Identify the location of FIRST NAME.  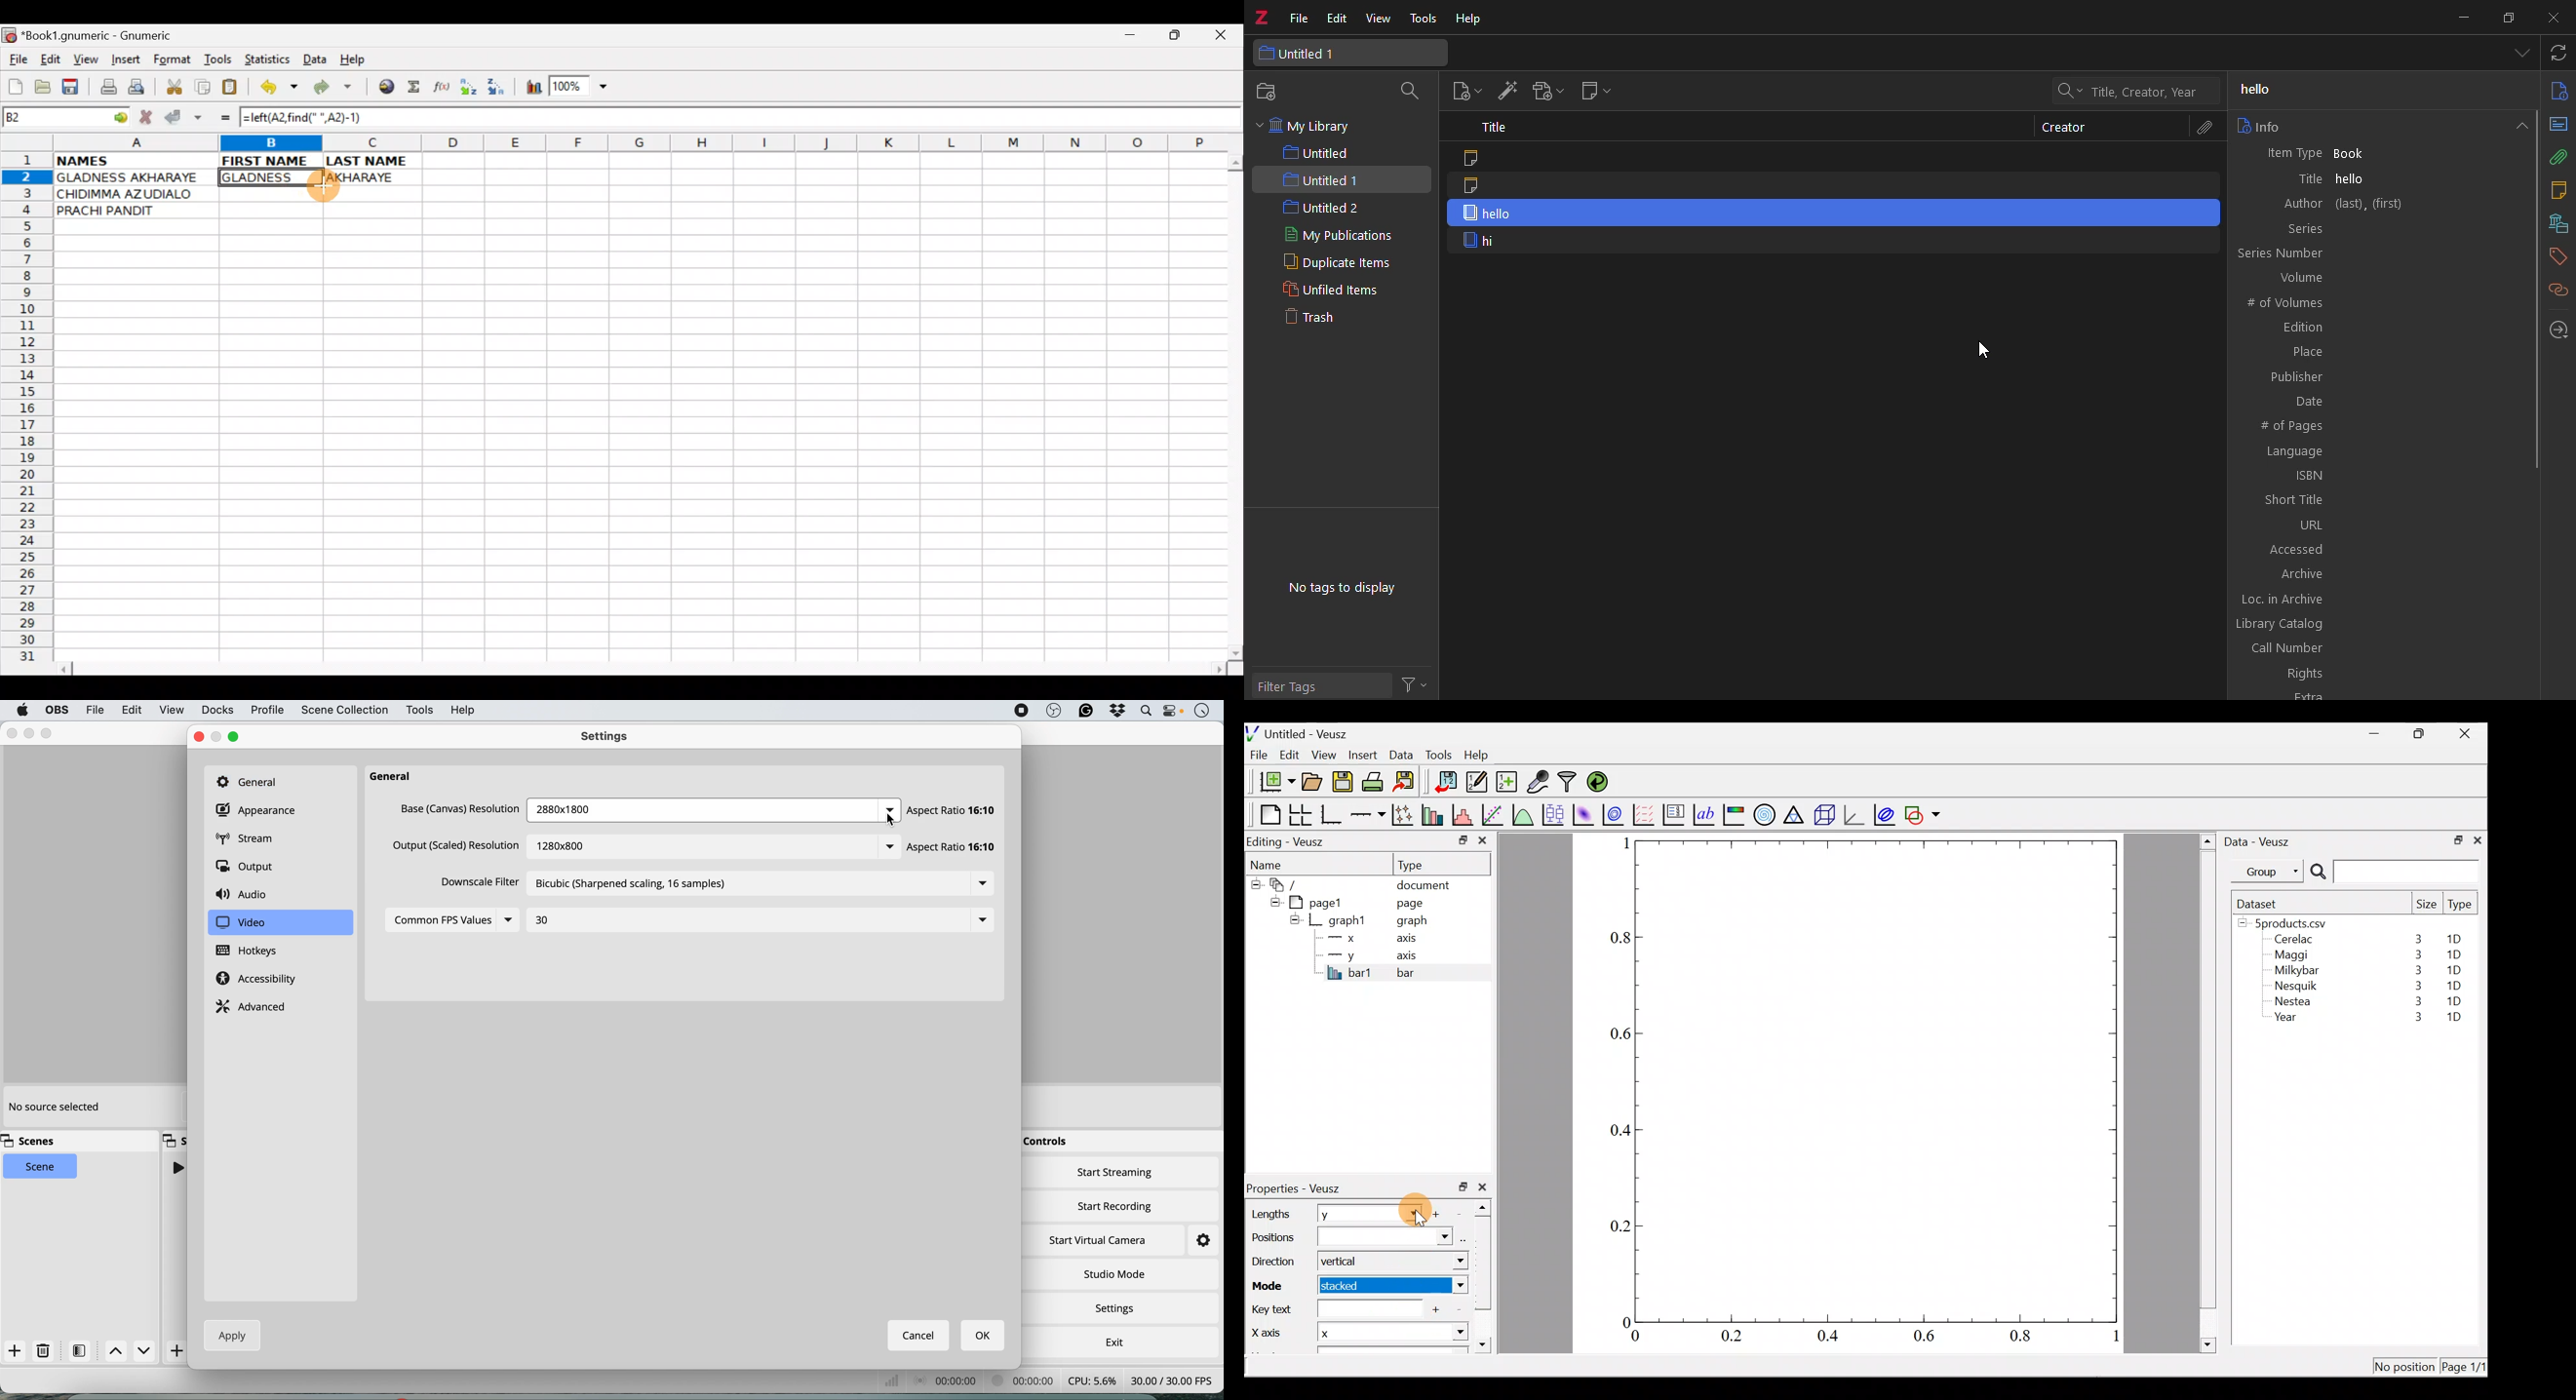
(267, 159).